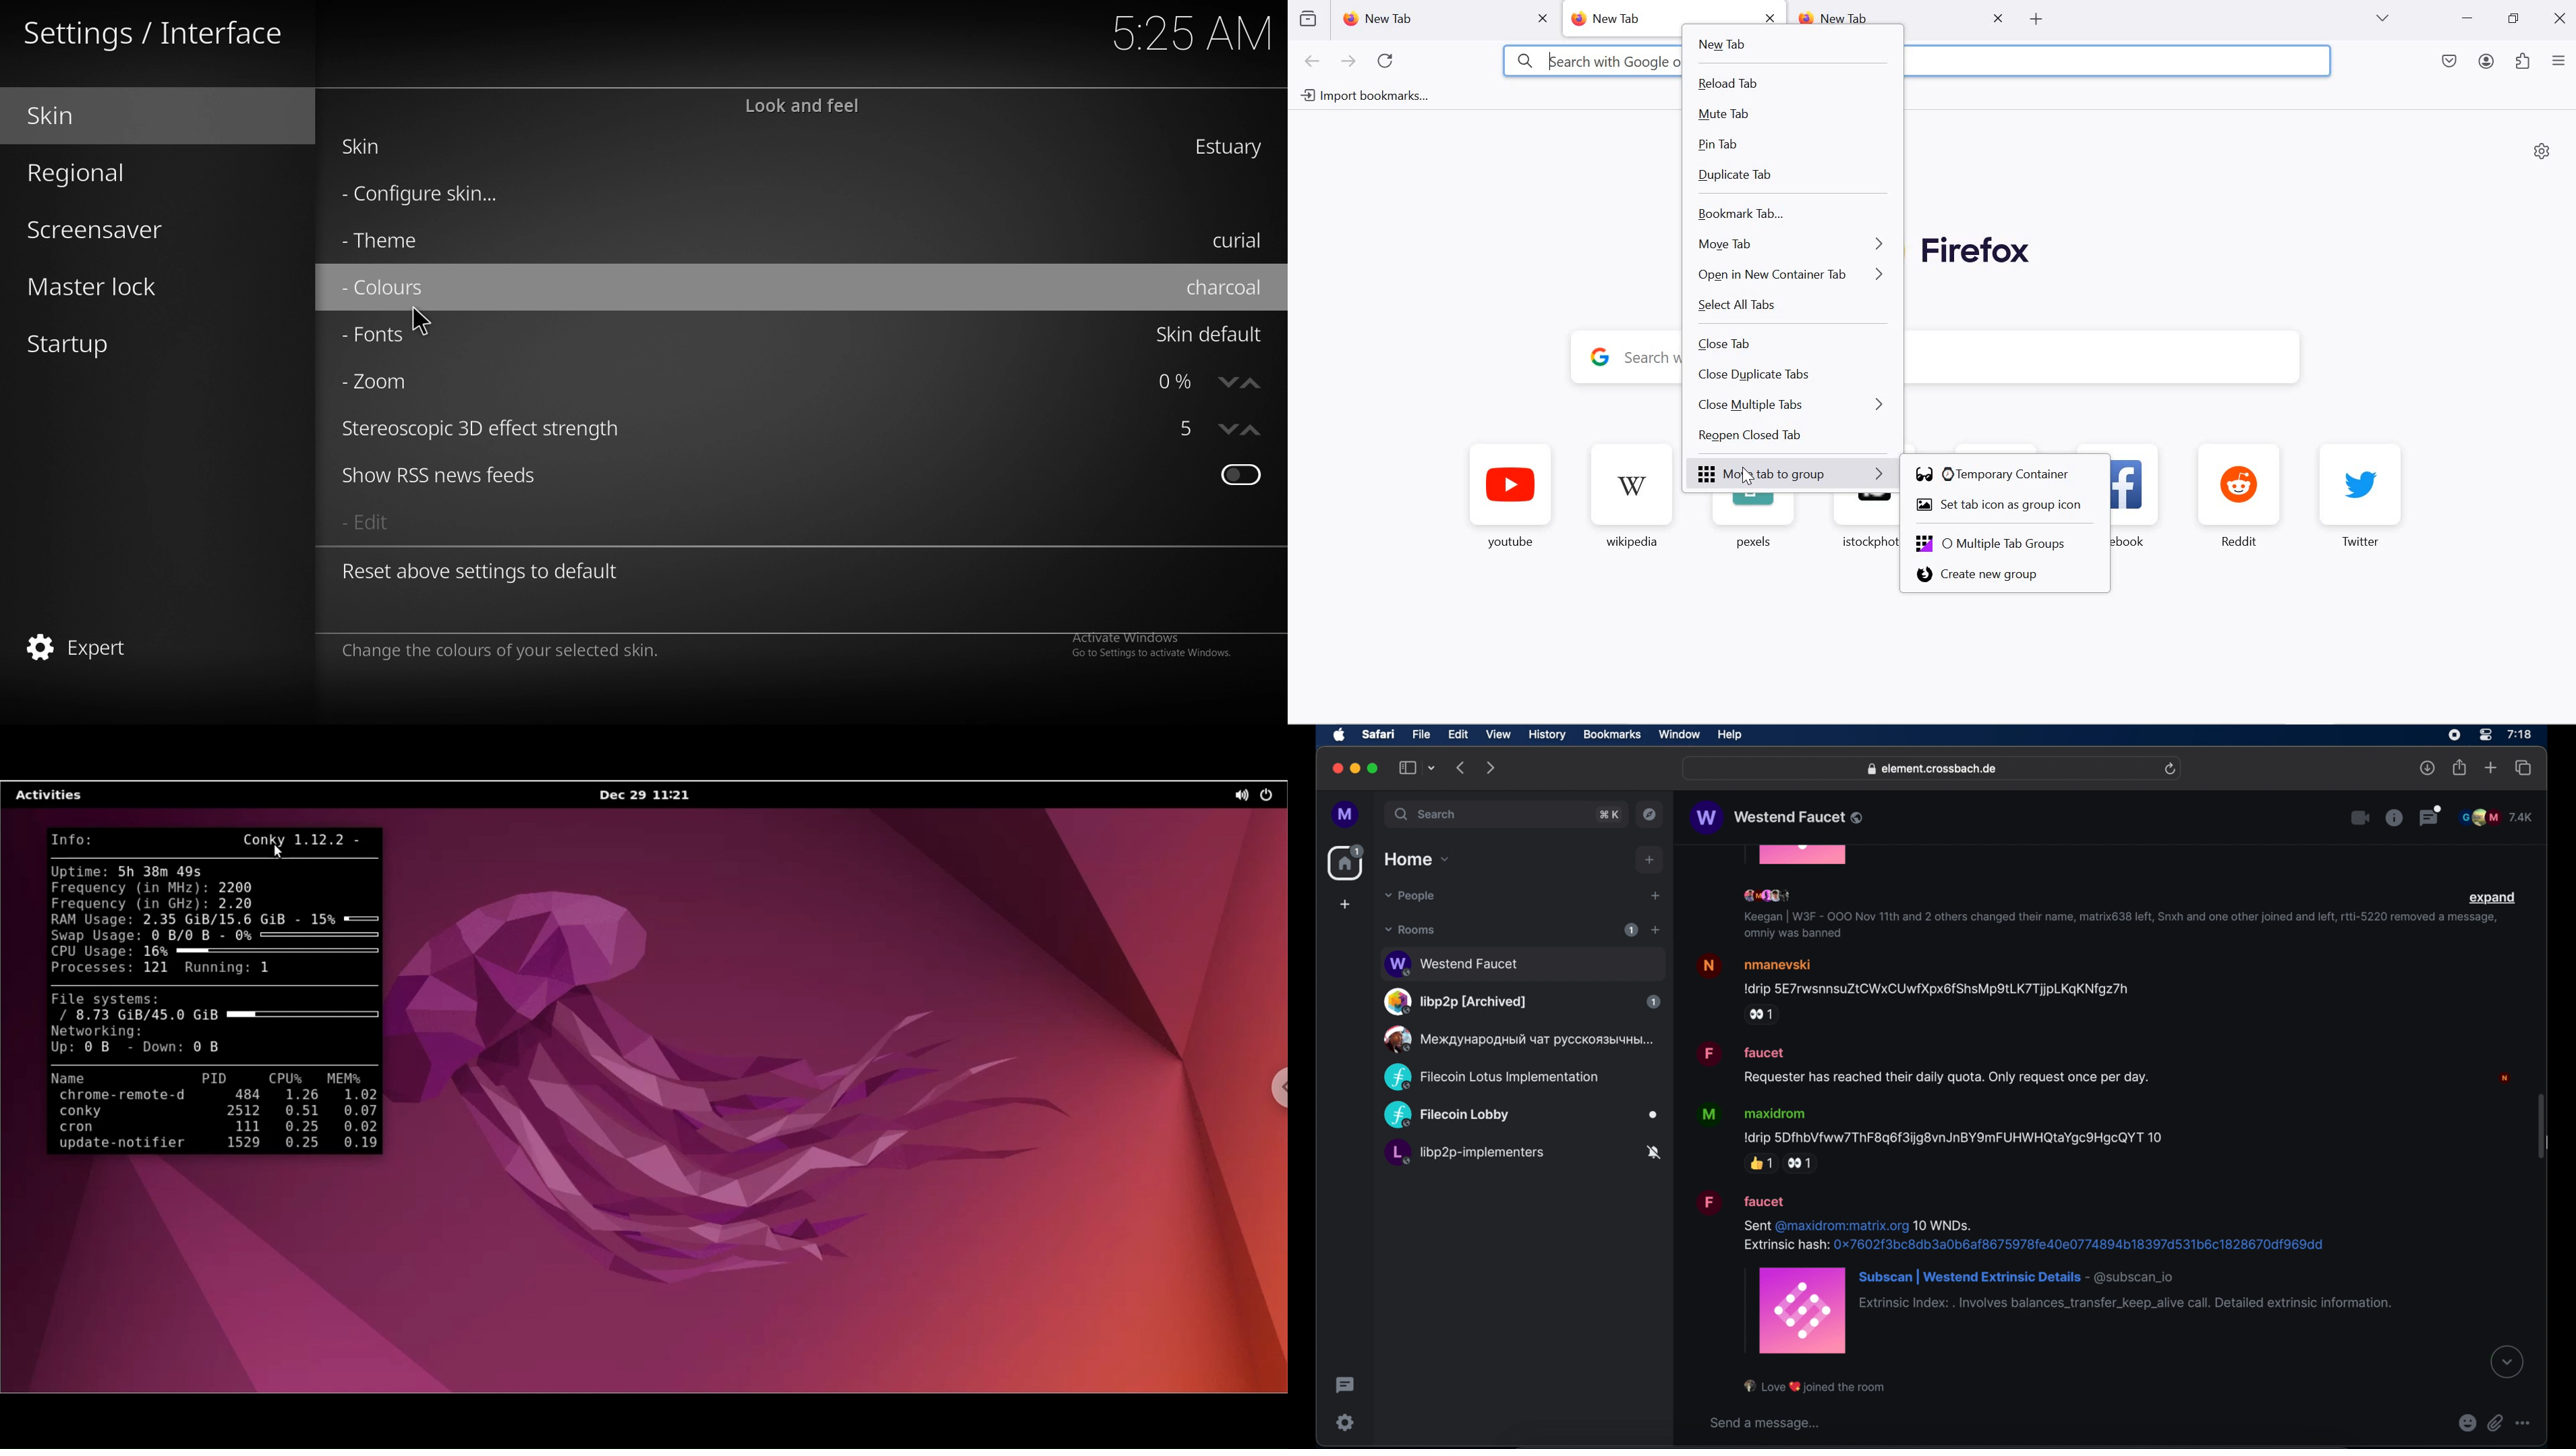 This screenshot has height=1456, width=2576. Describe the element at coordinates (2508, 1362) in the screenshot. I see `see latest message` at that location.